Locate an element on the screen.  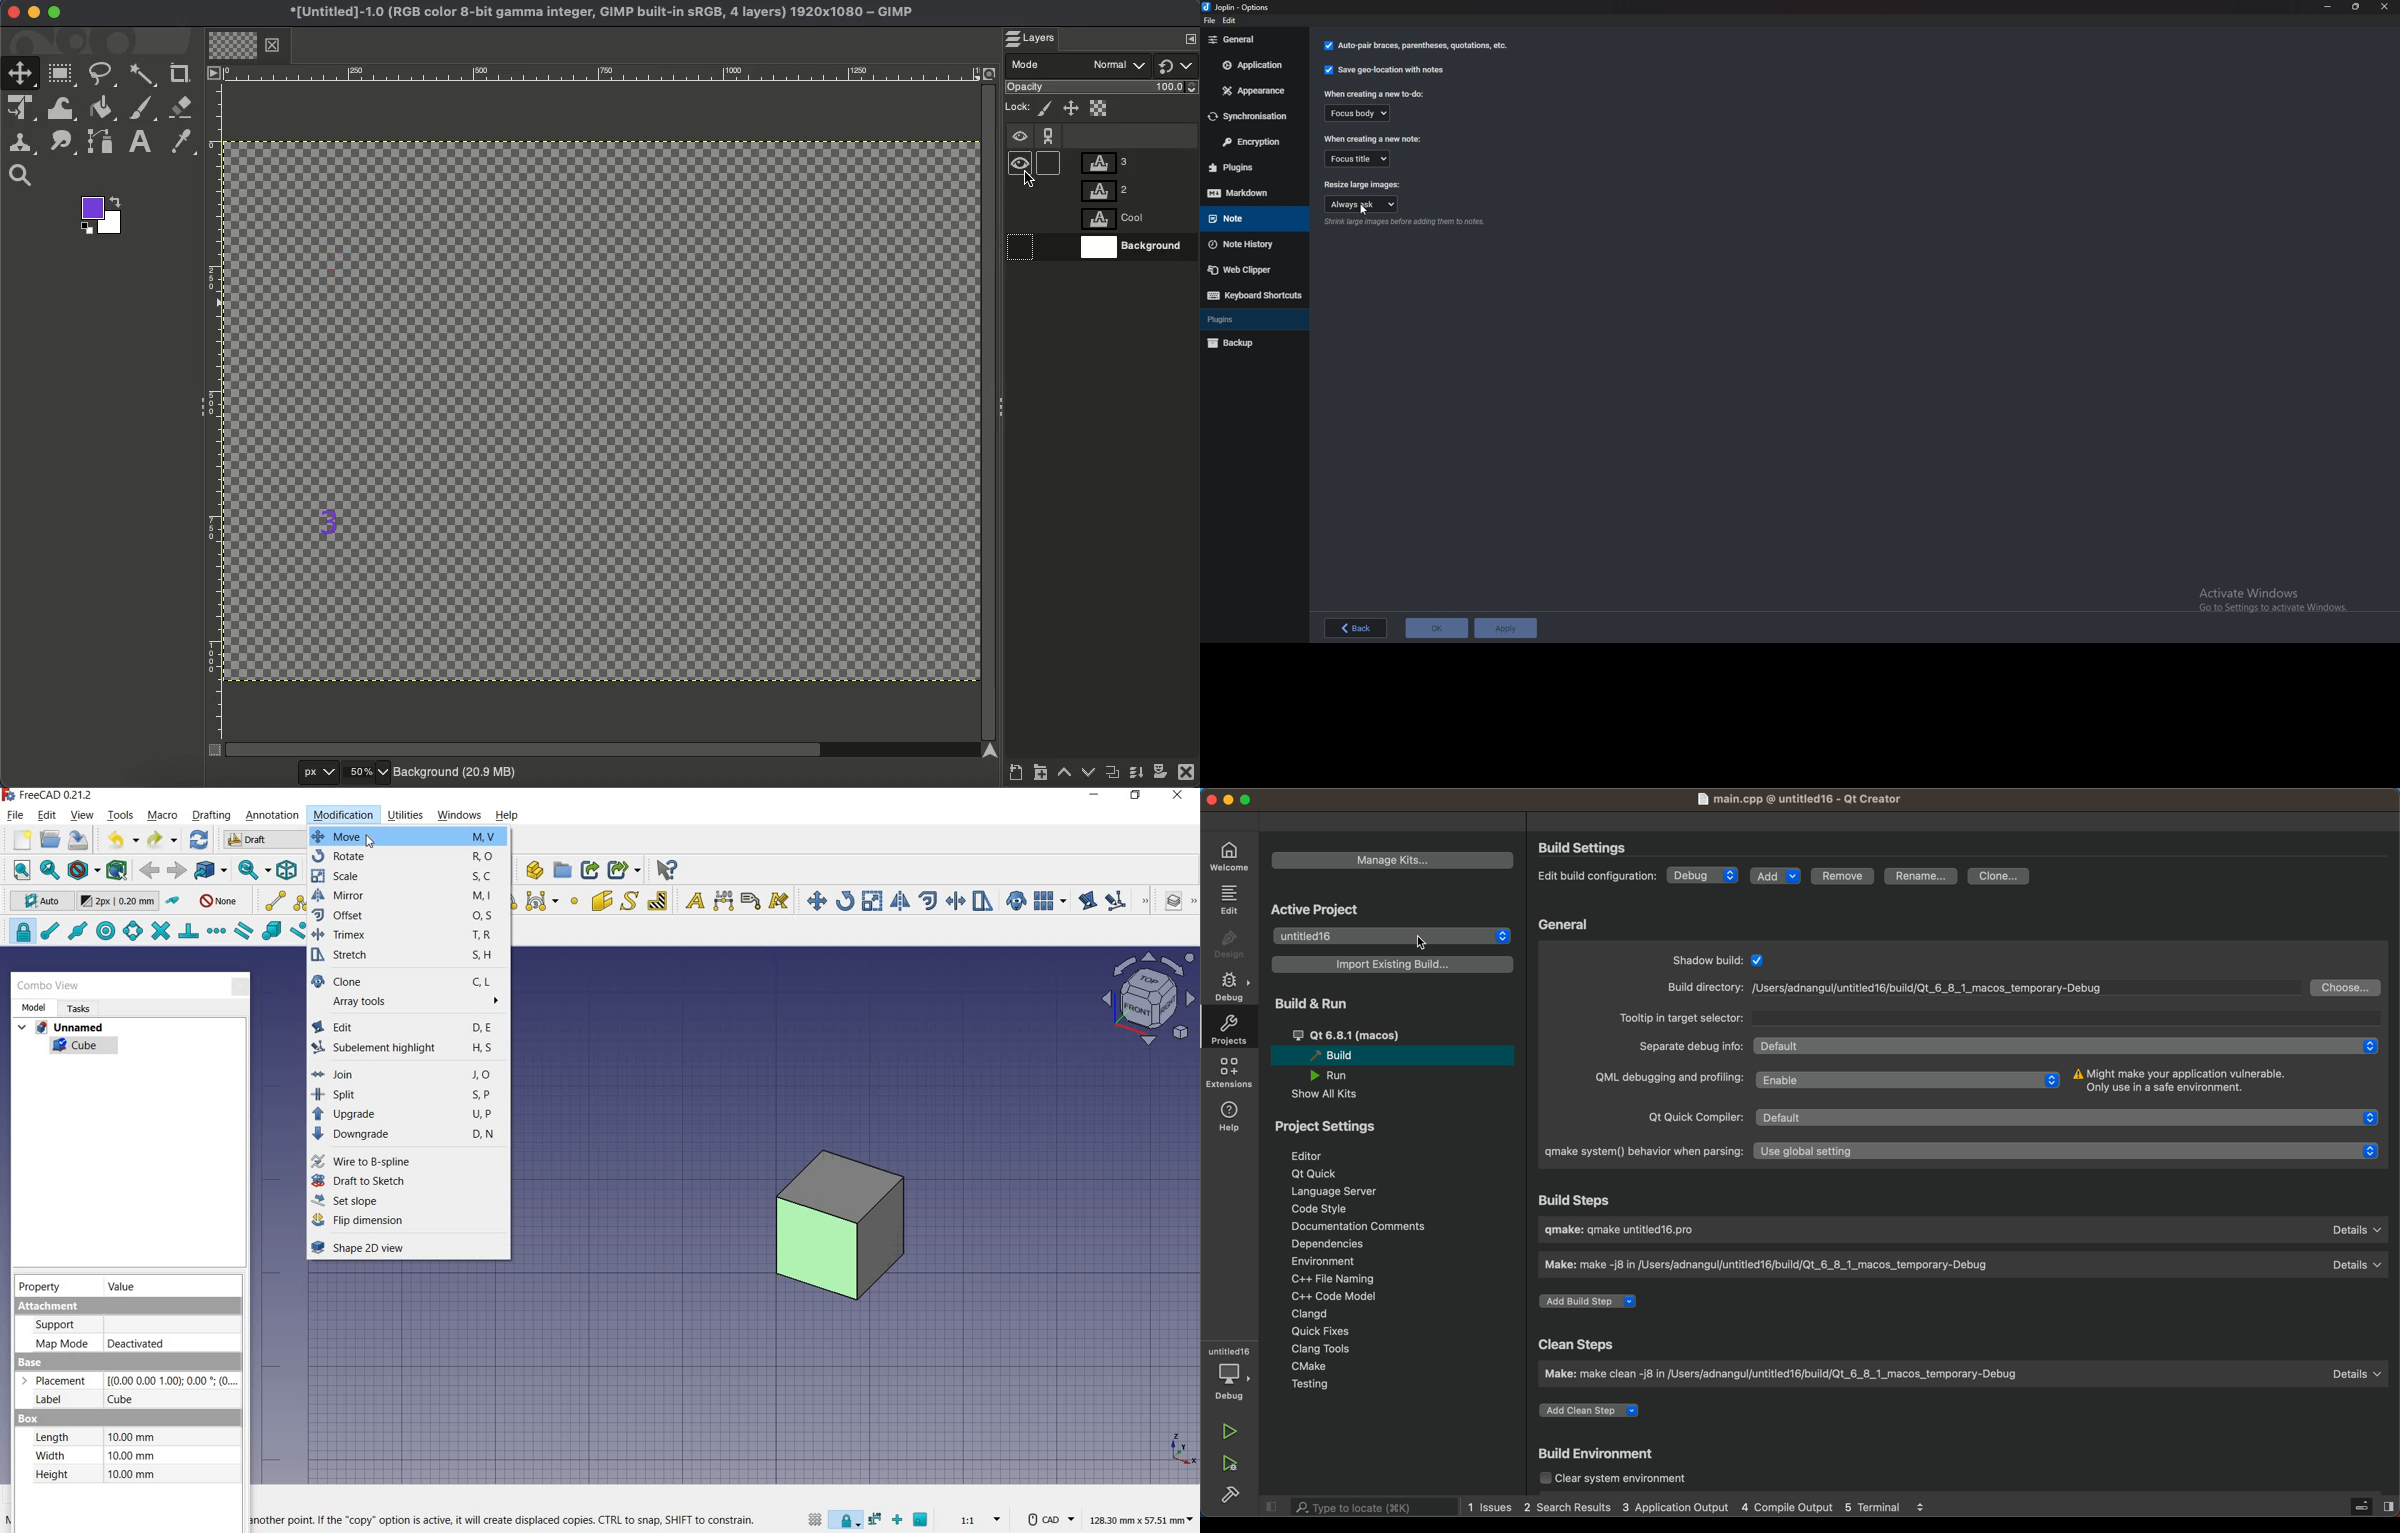
model is located at coordinates (33, 1007).